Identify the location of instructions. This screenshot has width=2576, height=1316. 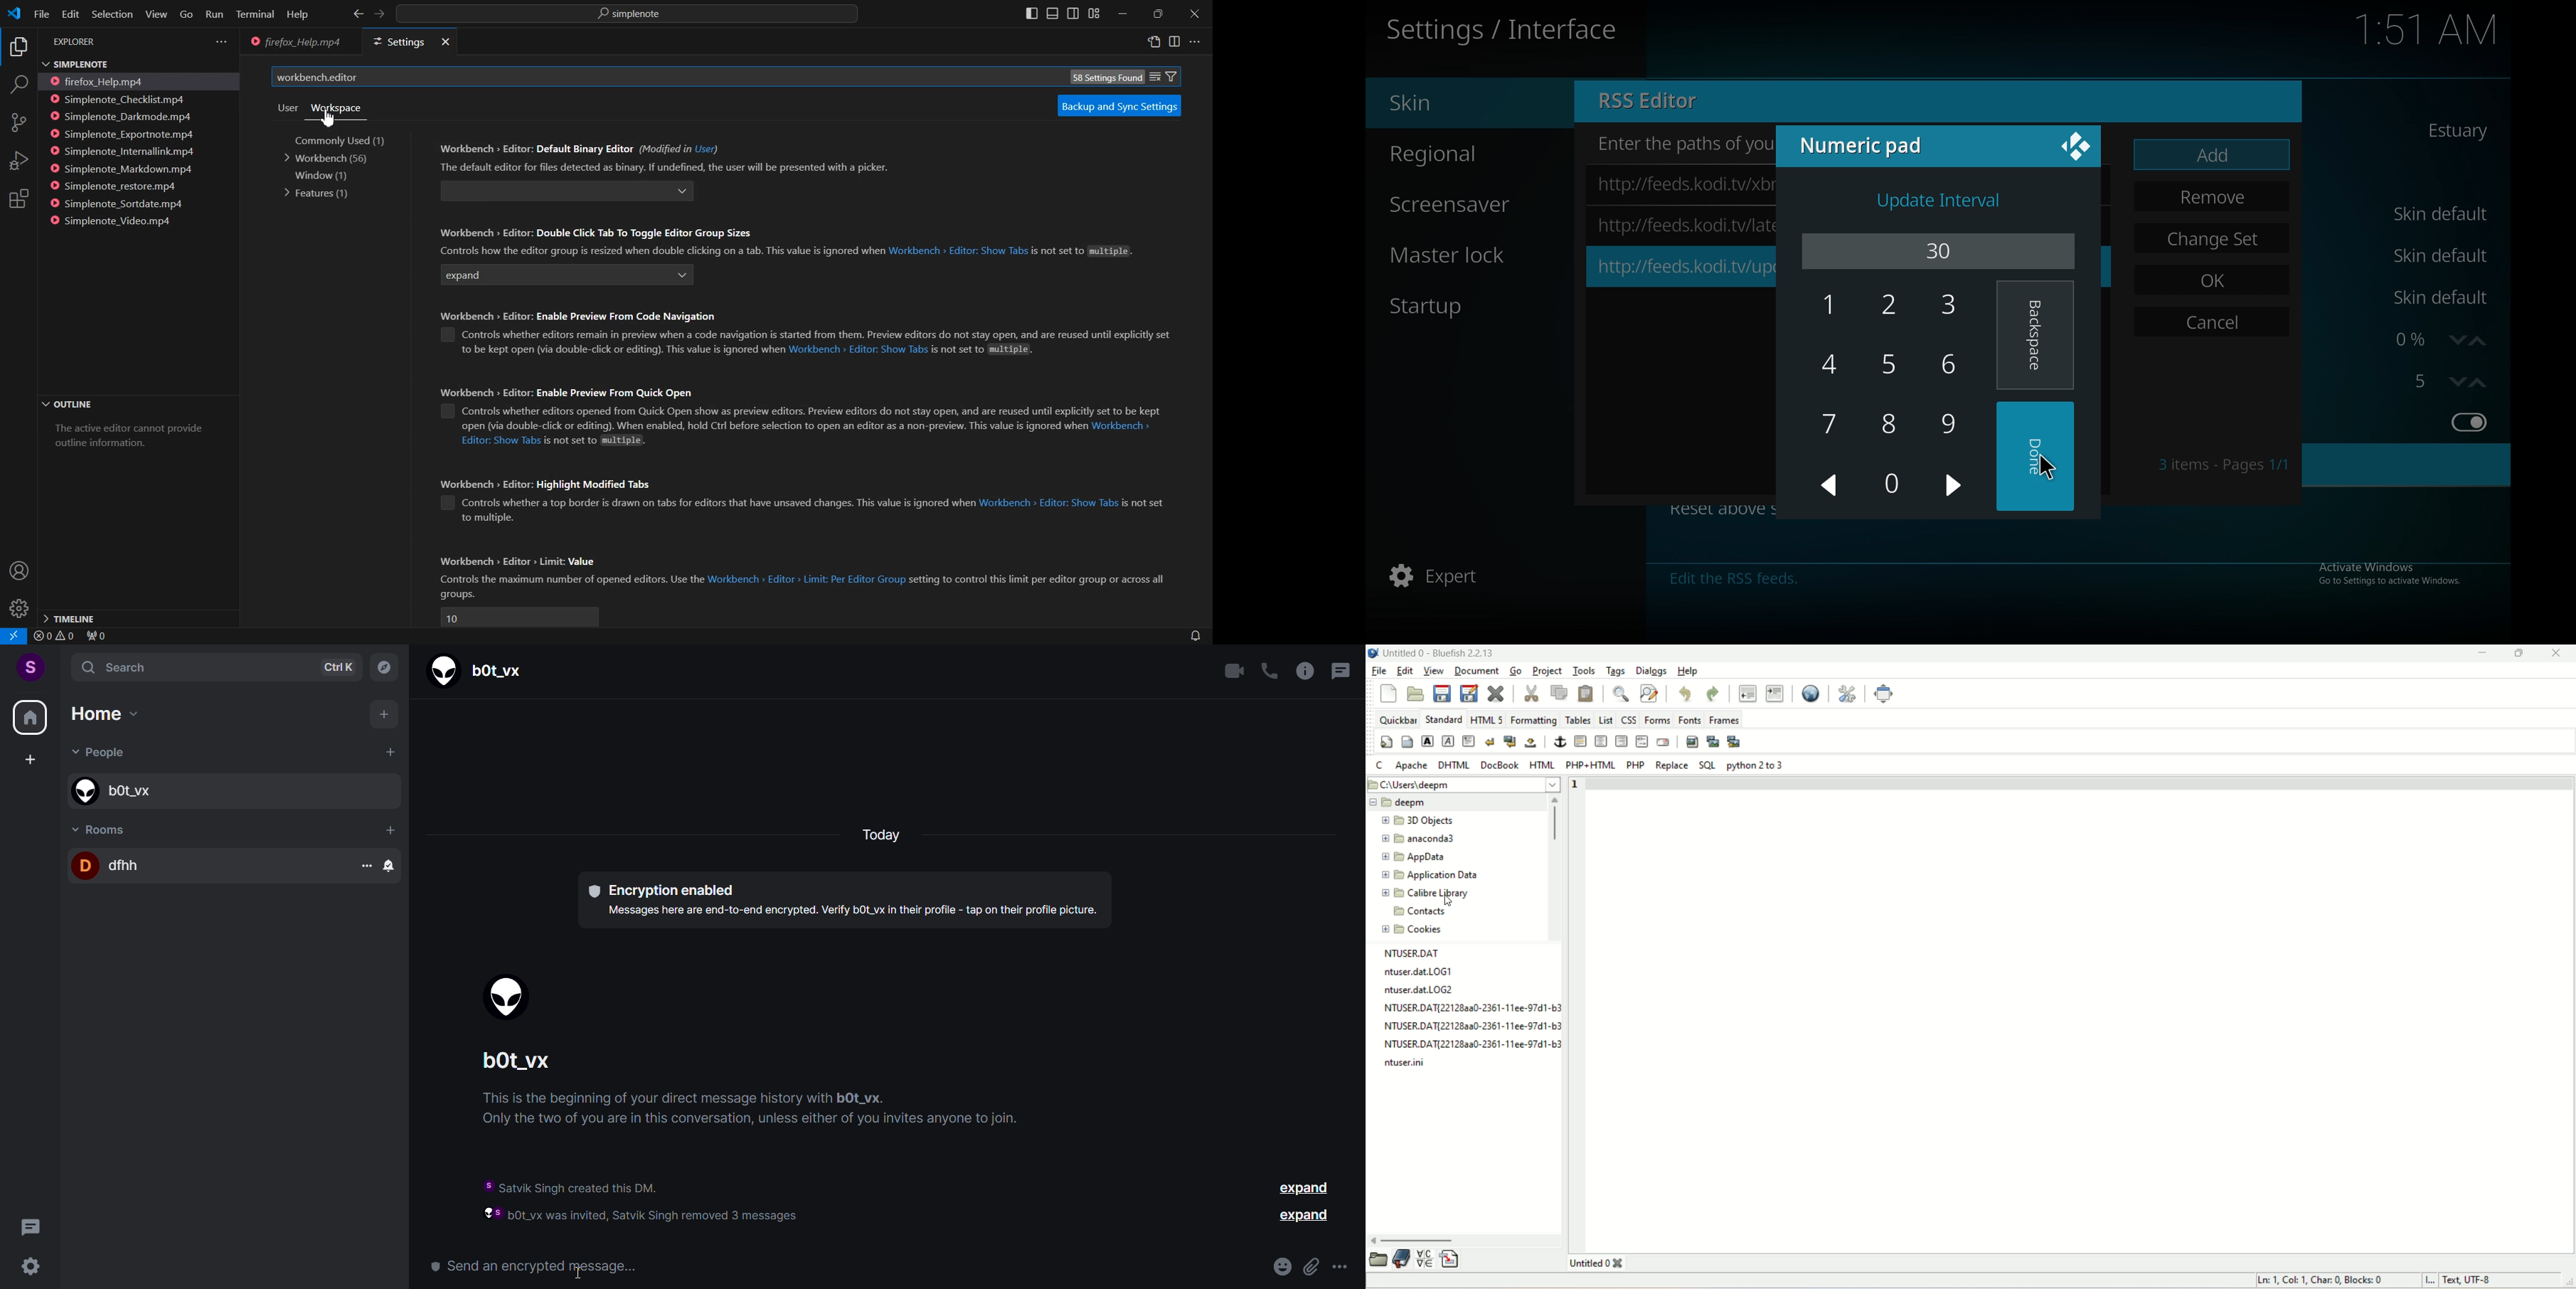
(762, 1113).